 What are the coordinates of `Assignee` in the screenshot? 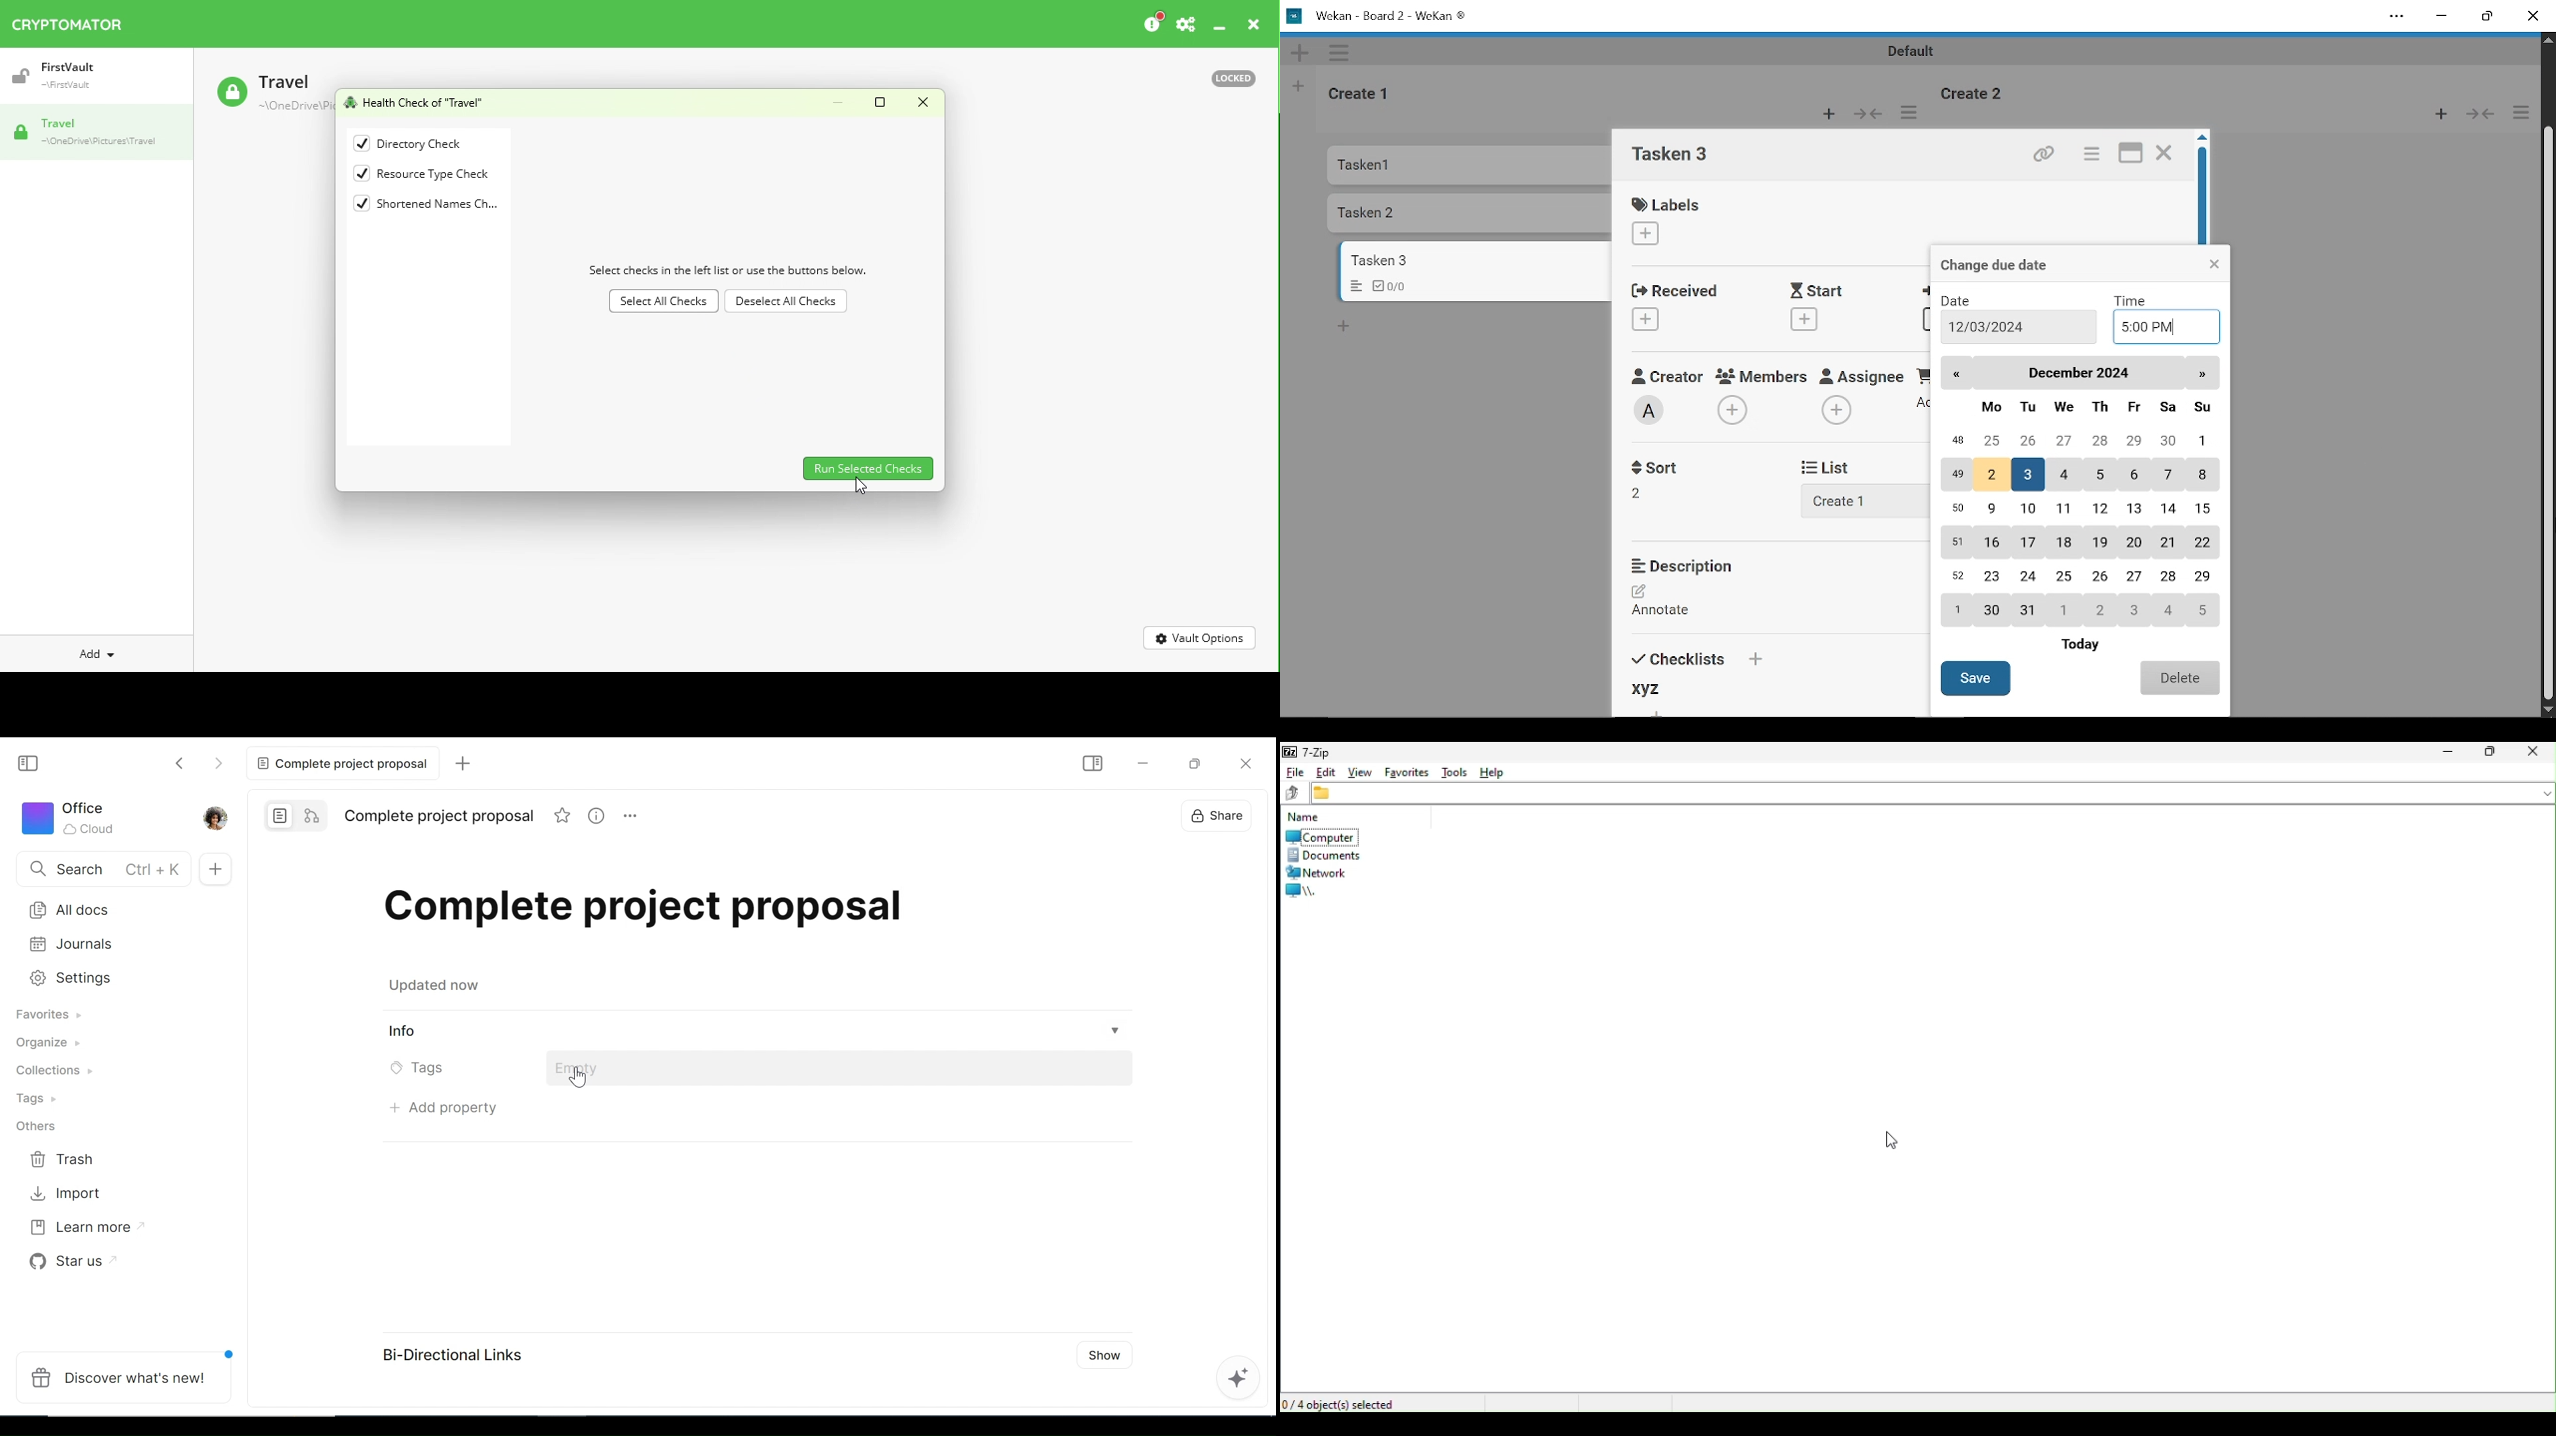 It's located at (1862, 374).